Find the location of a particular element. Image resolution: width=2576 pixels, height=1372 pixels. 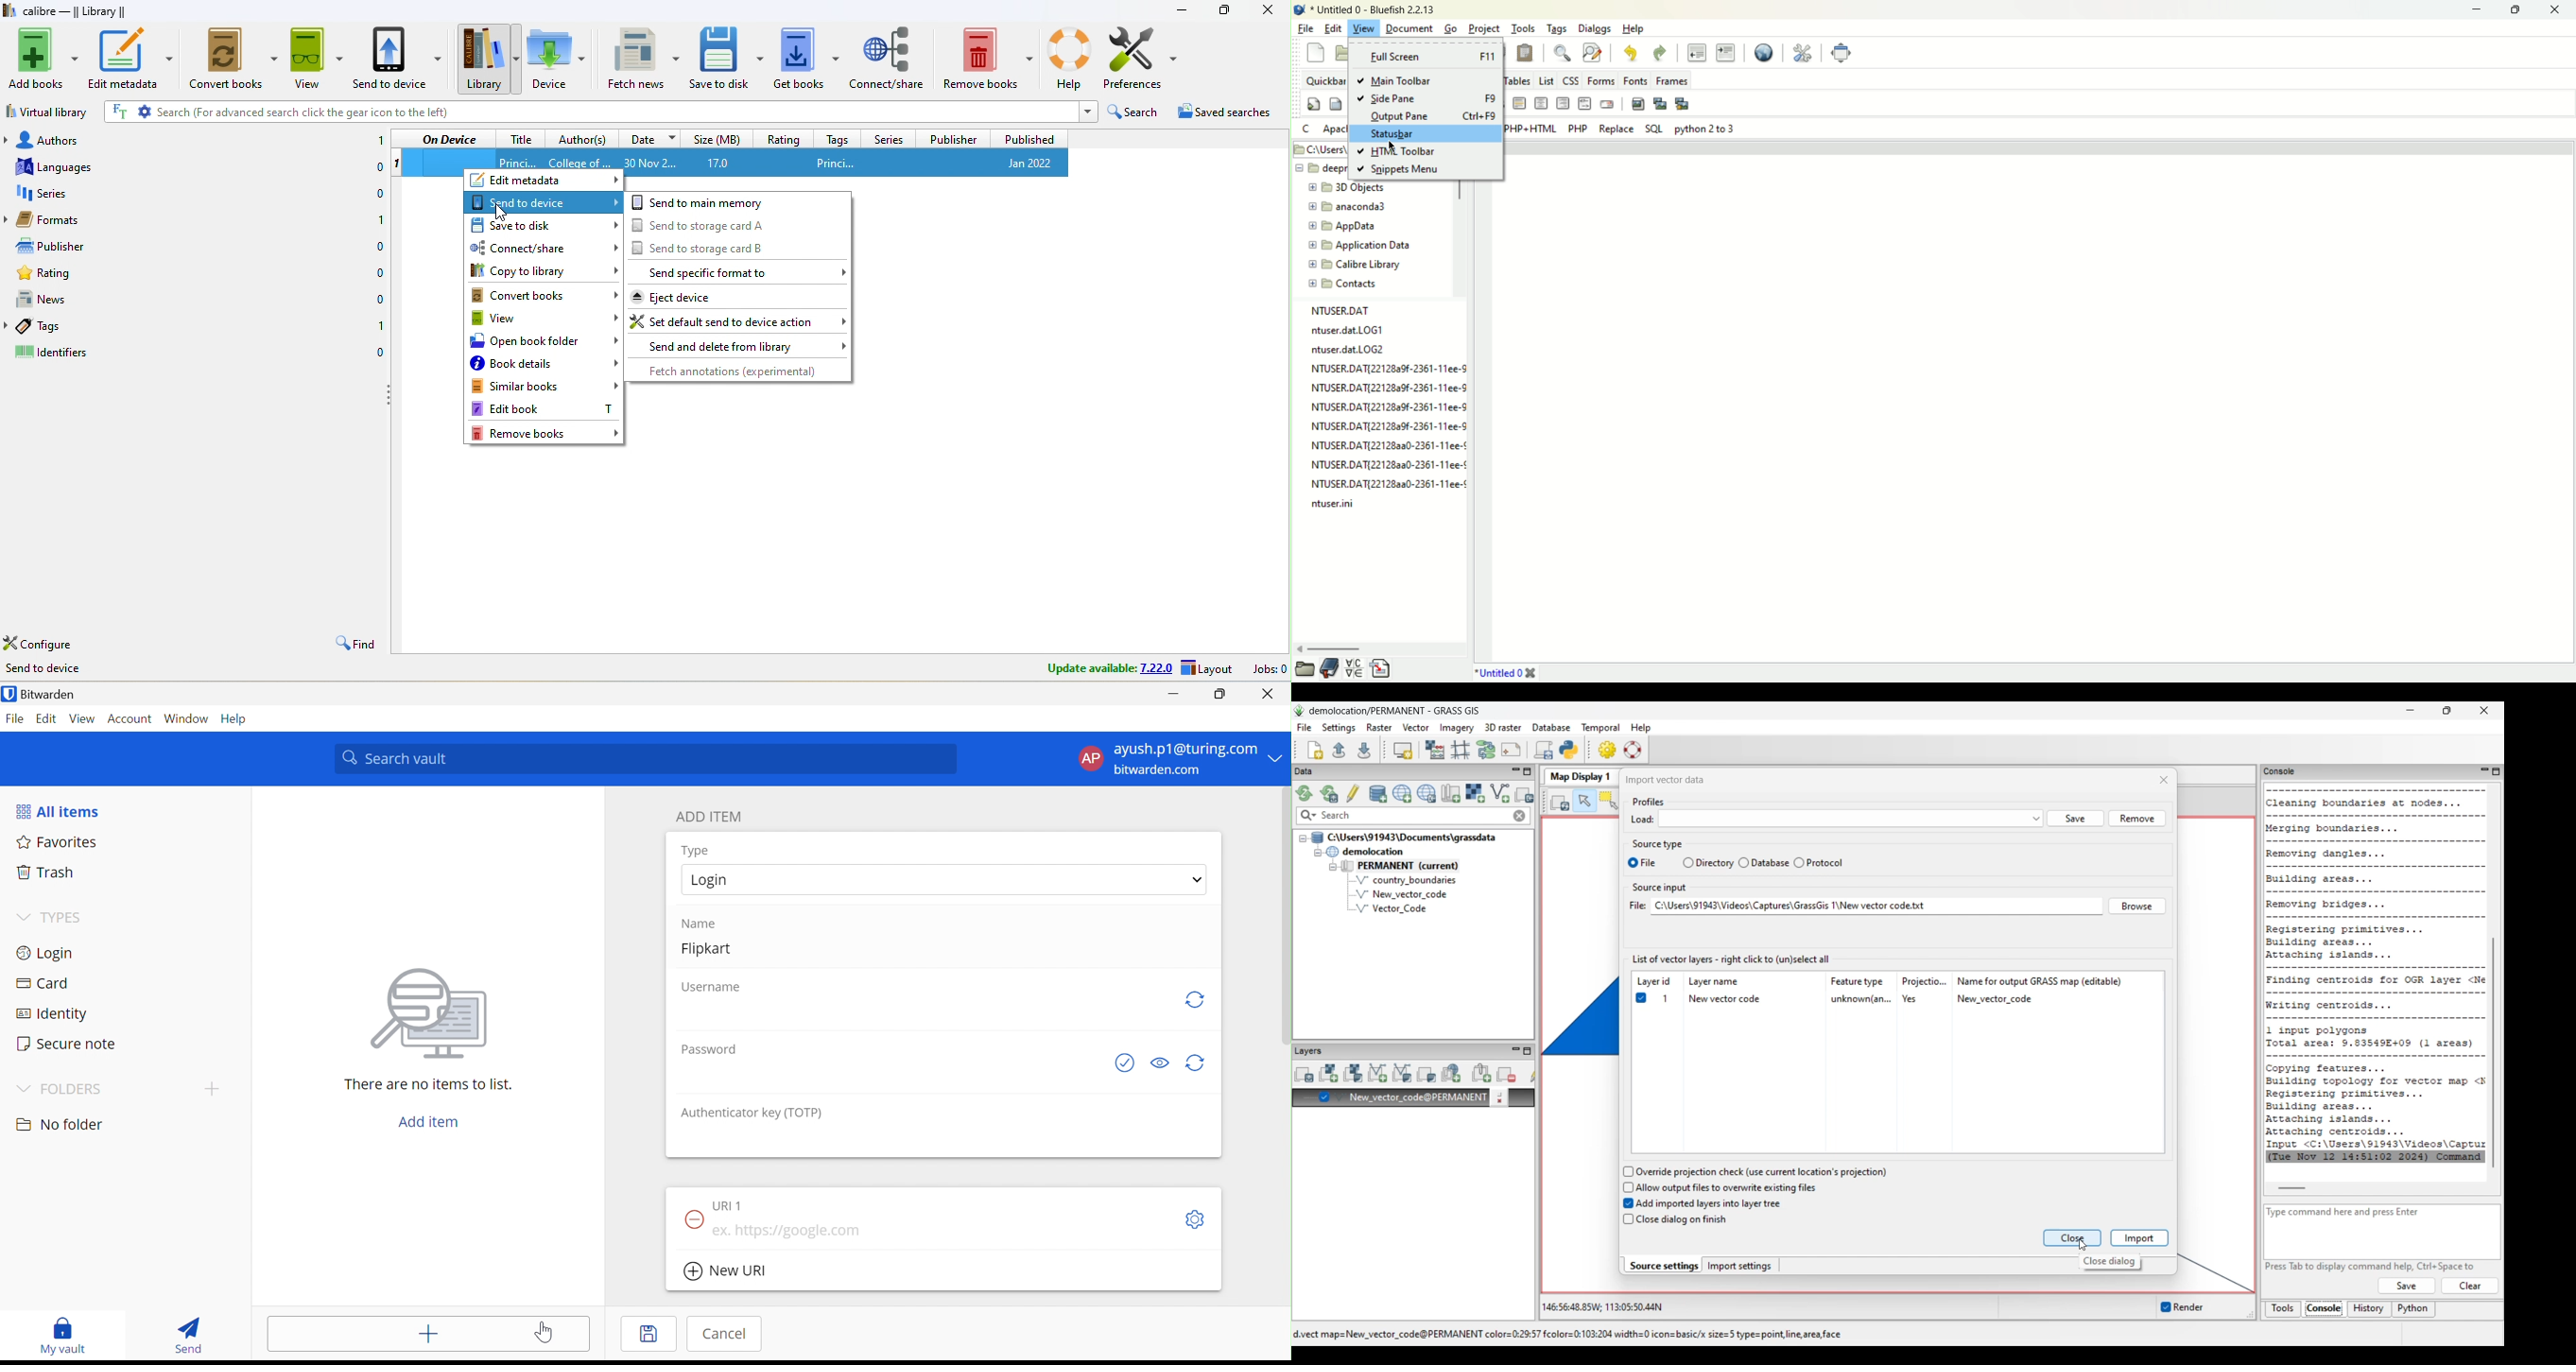

close is located at coordinates (2556, 11).